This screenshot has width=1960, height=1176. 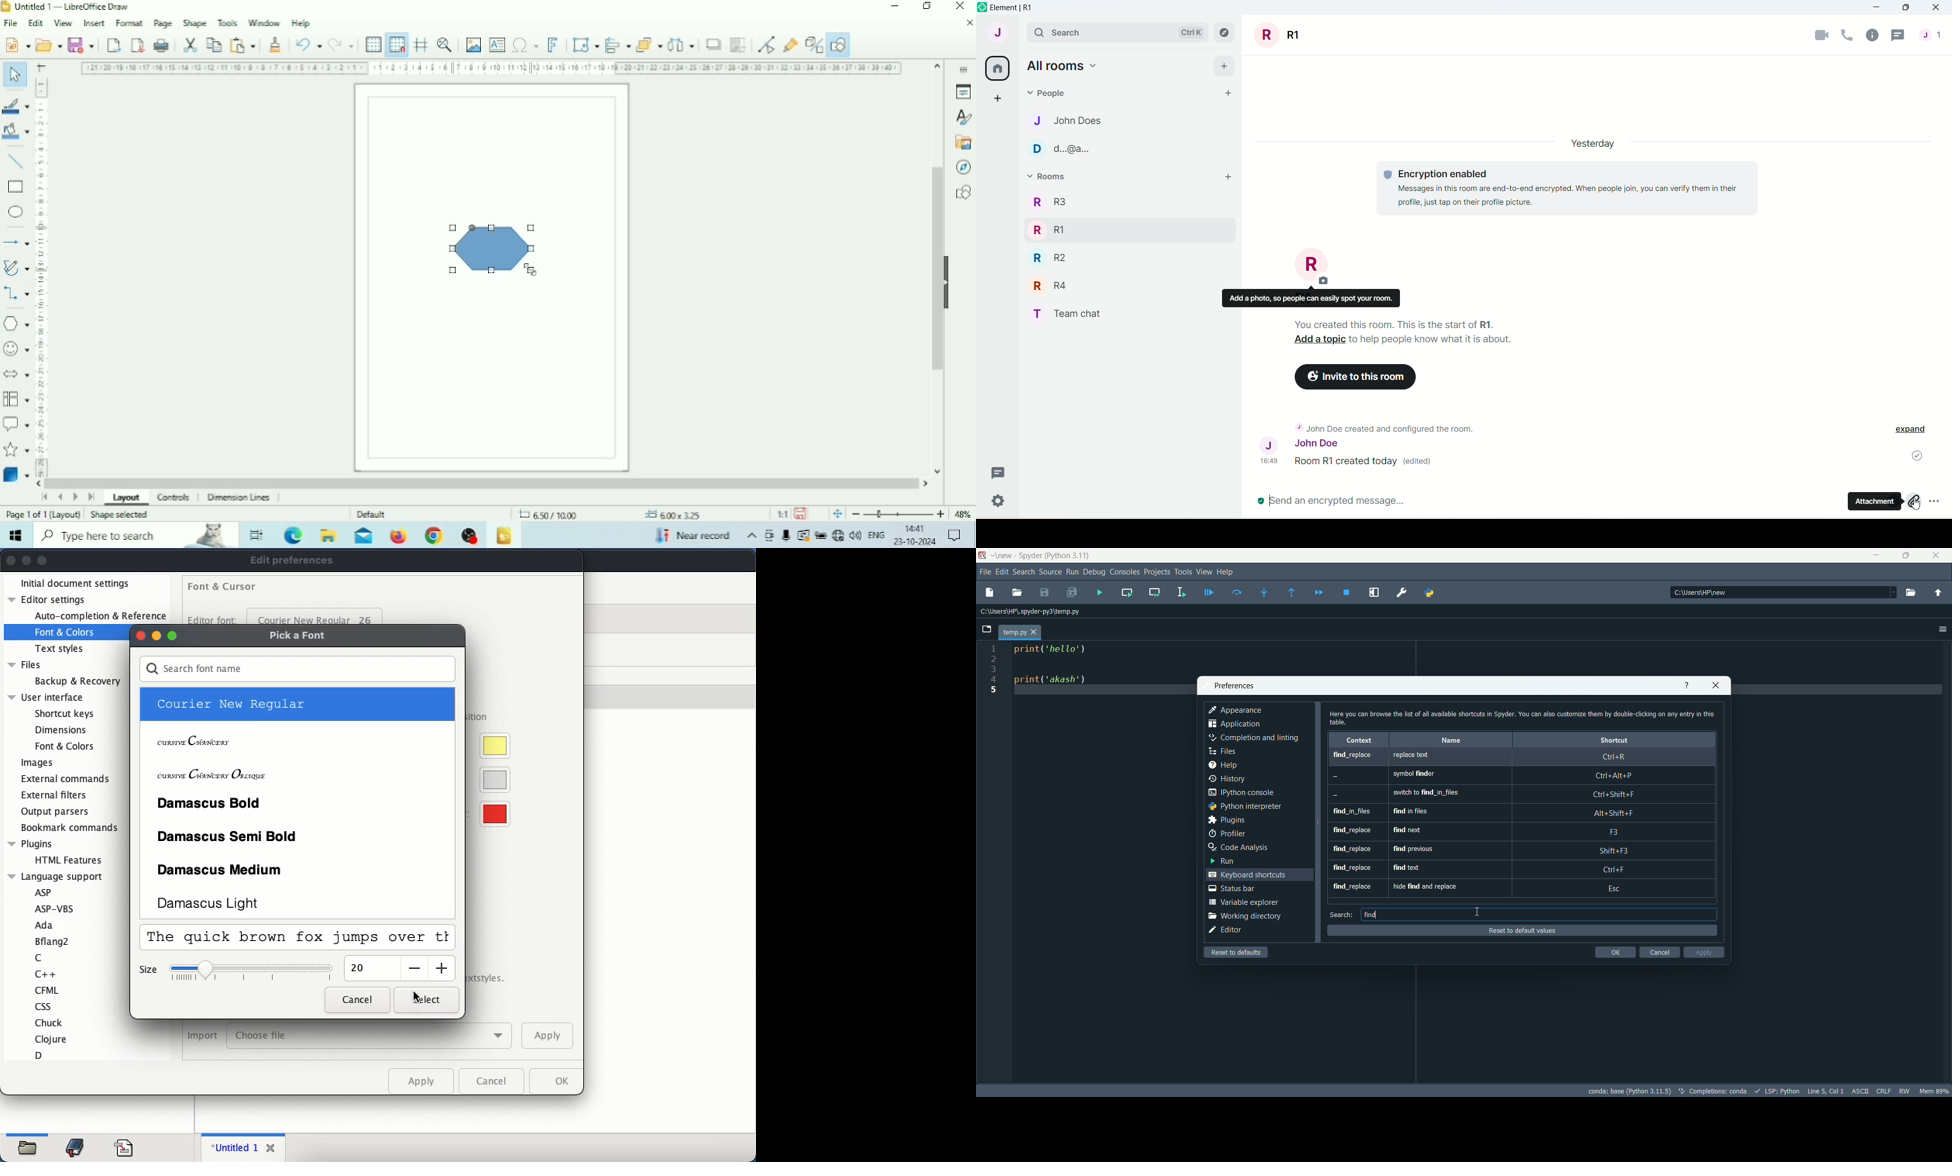 What do you see at coordinates (1224, 751) in the screenshot?
I see `files` at bounding box center [1224, 751].